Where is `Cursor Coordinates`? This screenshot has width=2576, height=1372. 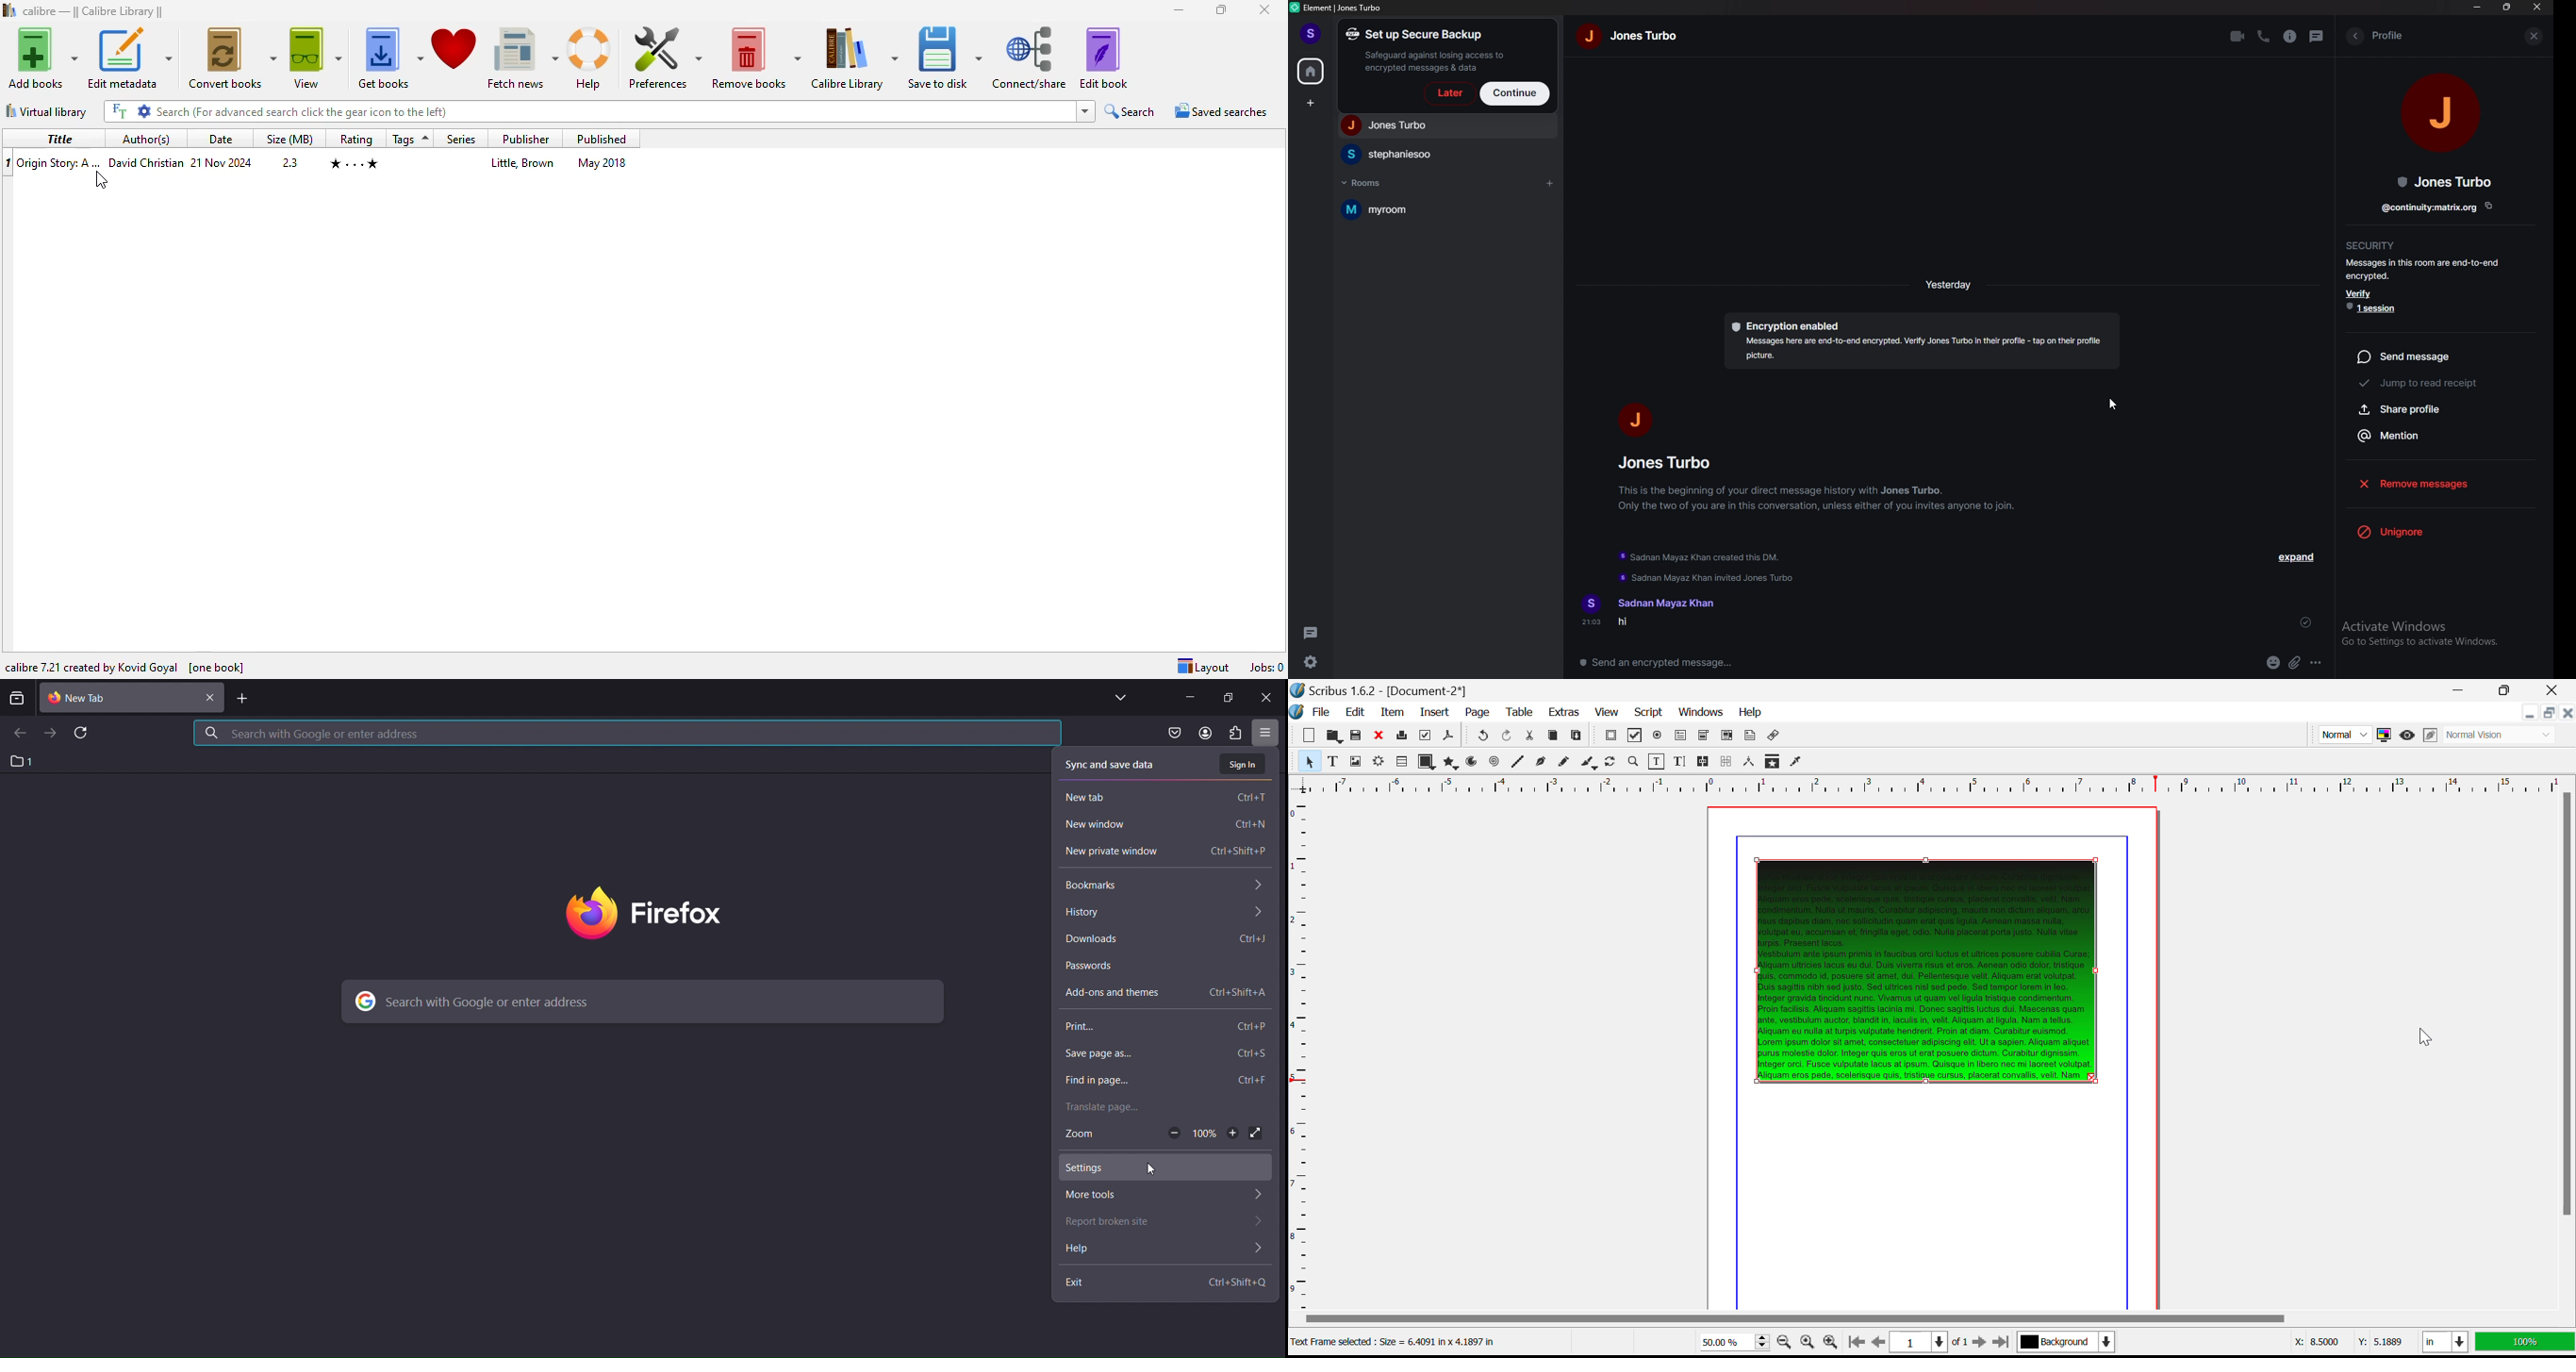
Cursor Coordinates is located at coordinates (2348, 1343).